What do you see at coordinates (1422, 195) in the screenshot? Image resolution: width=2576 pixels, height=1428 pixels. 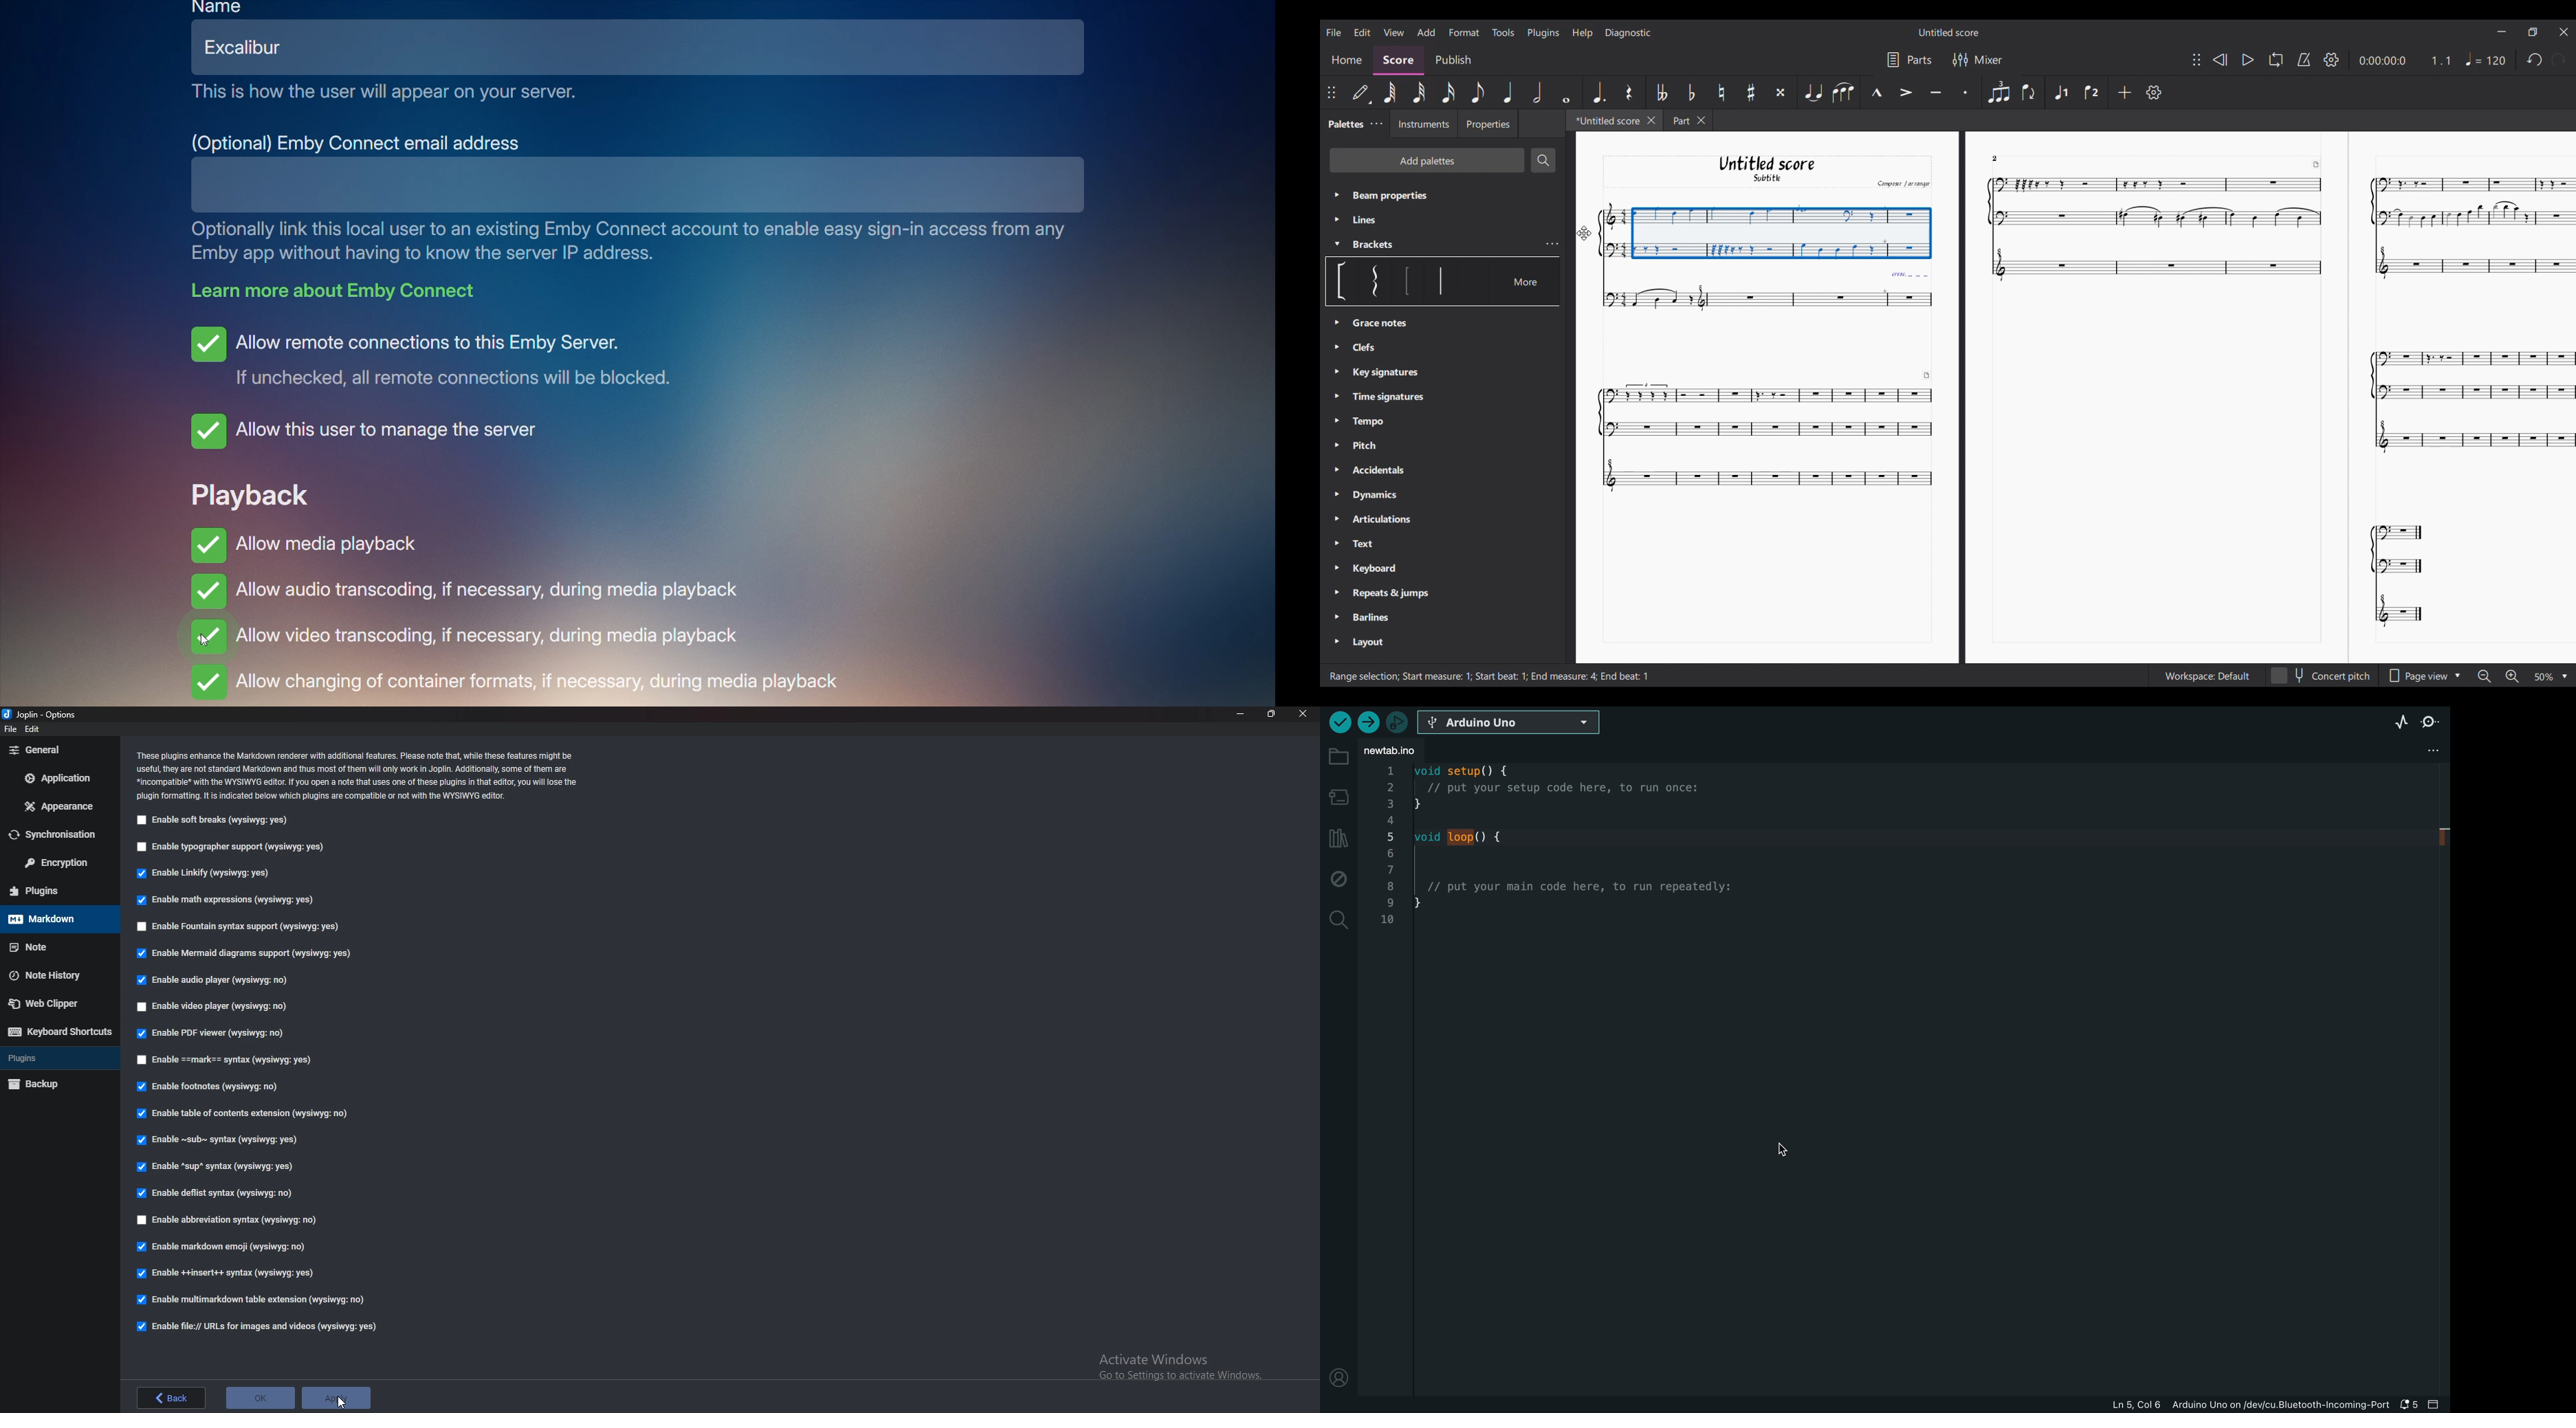 I see `Beam properties` at bounding box center [1422, 195].